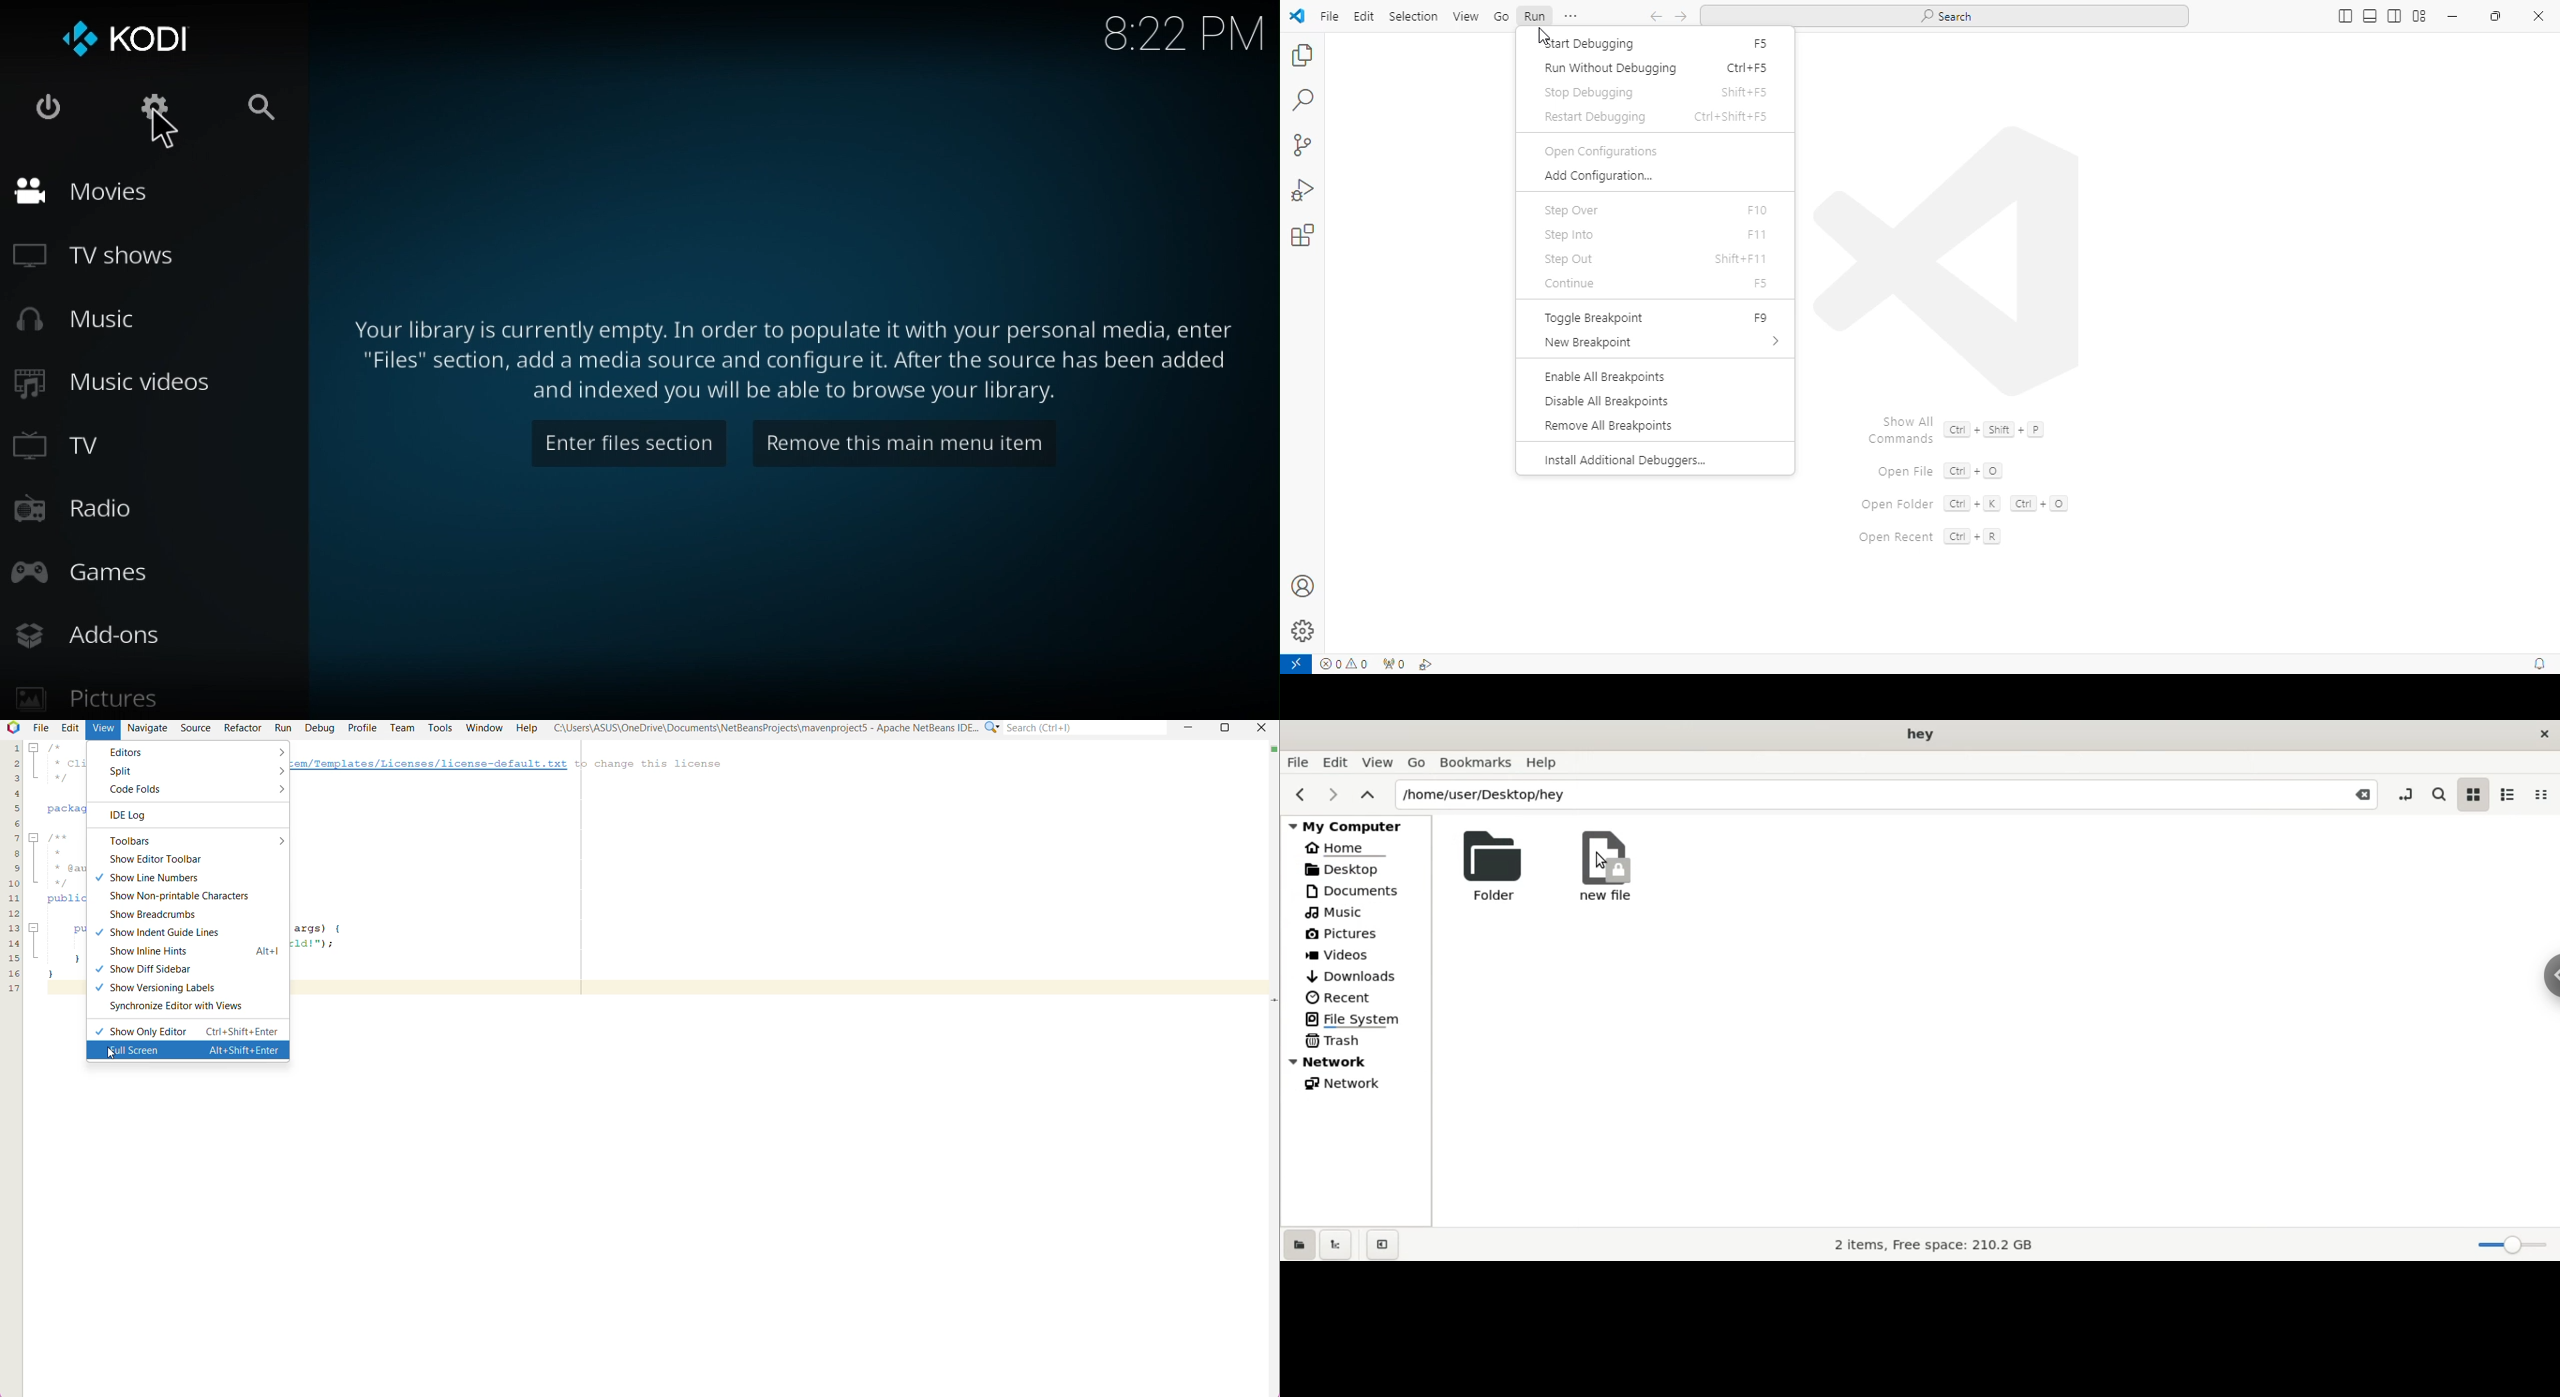 The height and width of the screenshot is (1400, 2576). I want to click on previous, so click(1299, 793).